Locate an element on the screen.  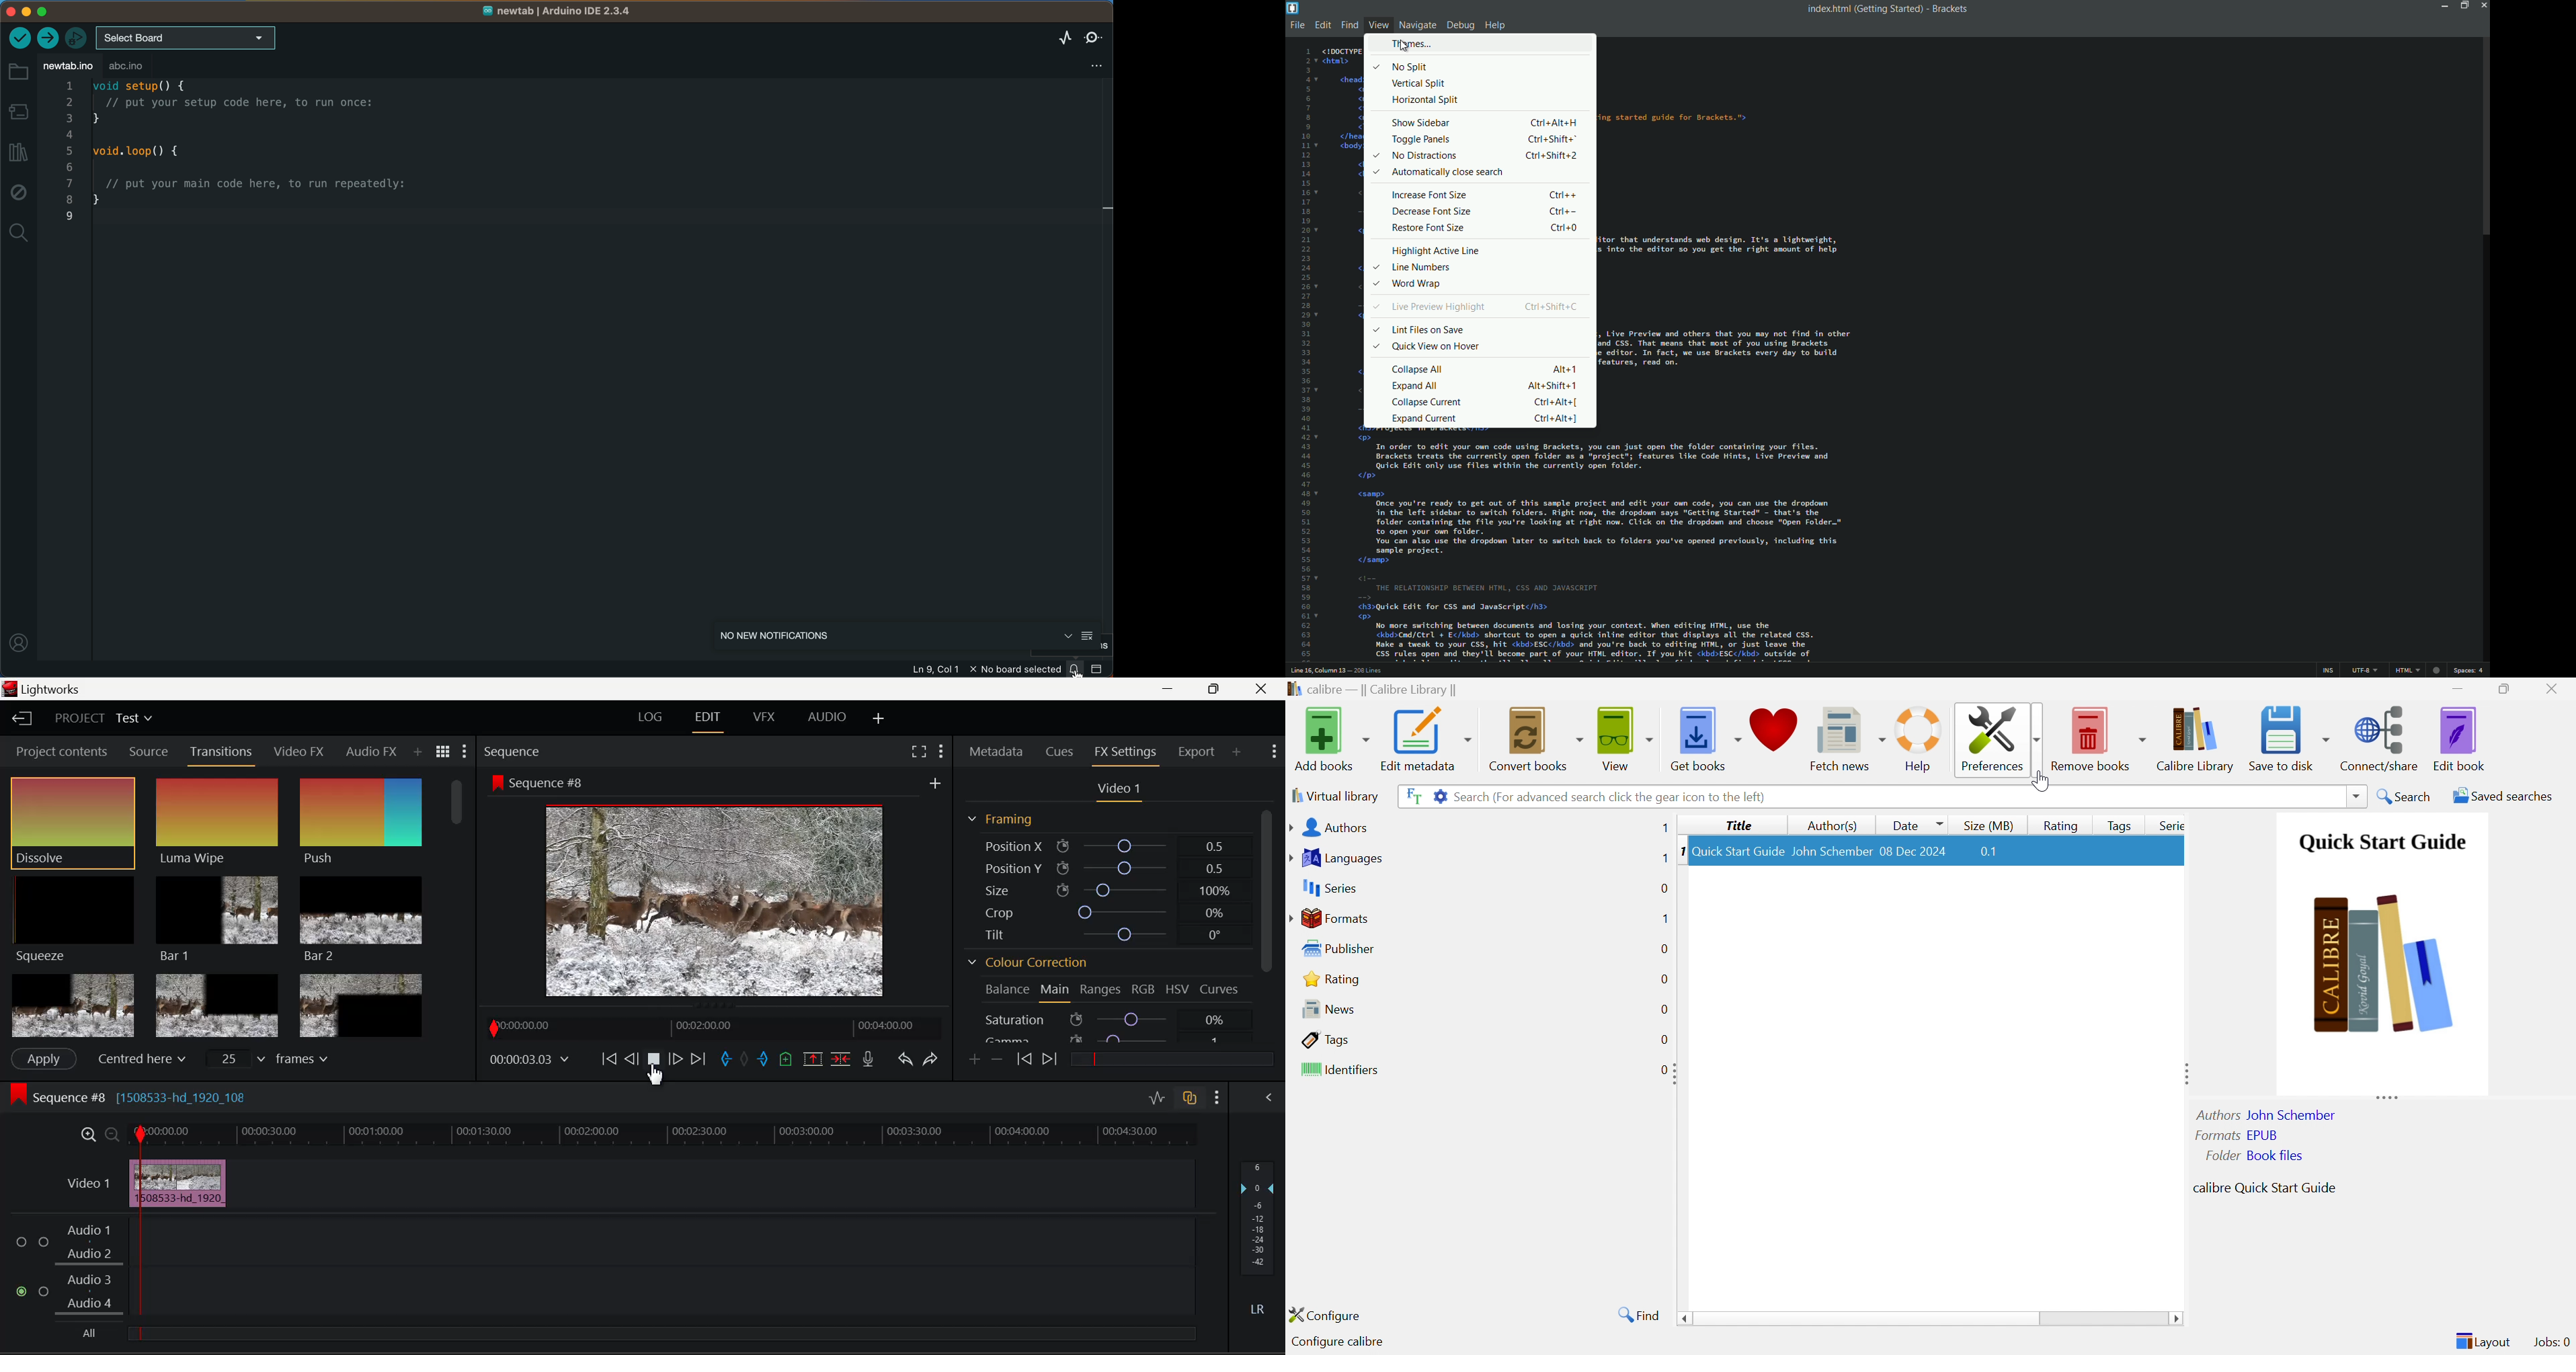
Restore Down is located at coordinates (2508, 690).